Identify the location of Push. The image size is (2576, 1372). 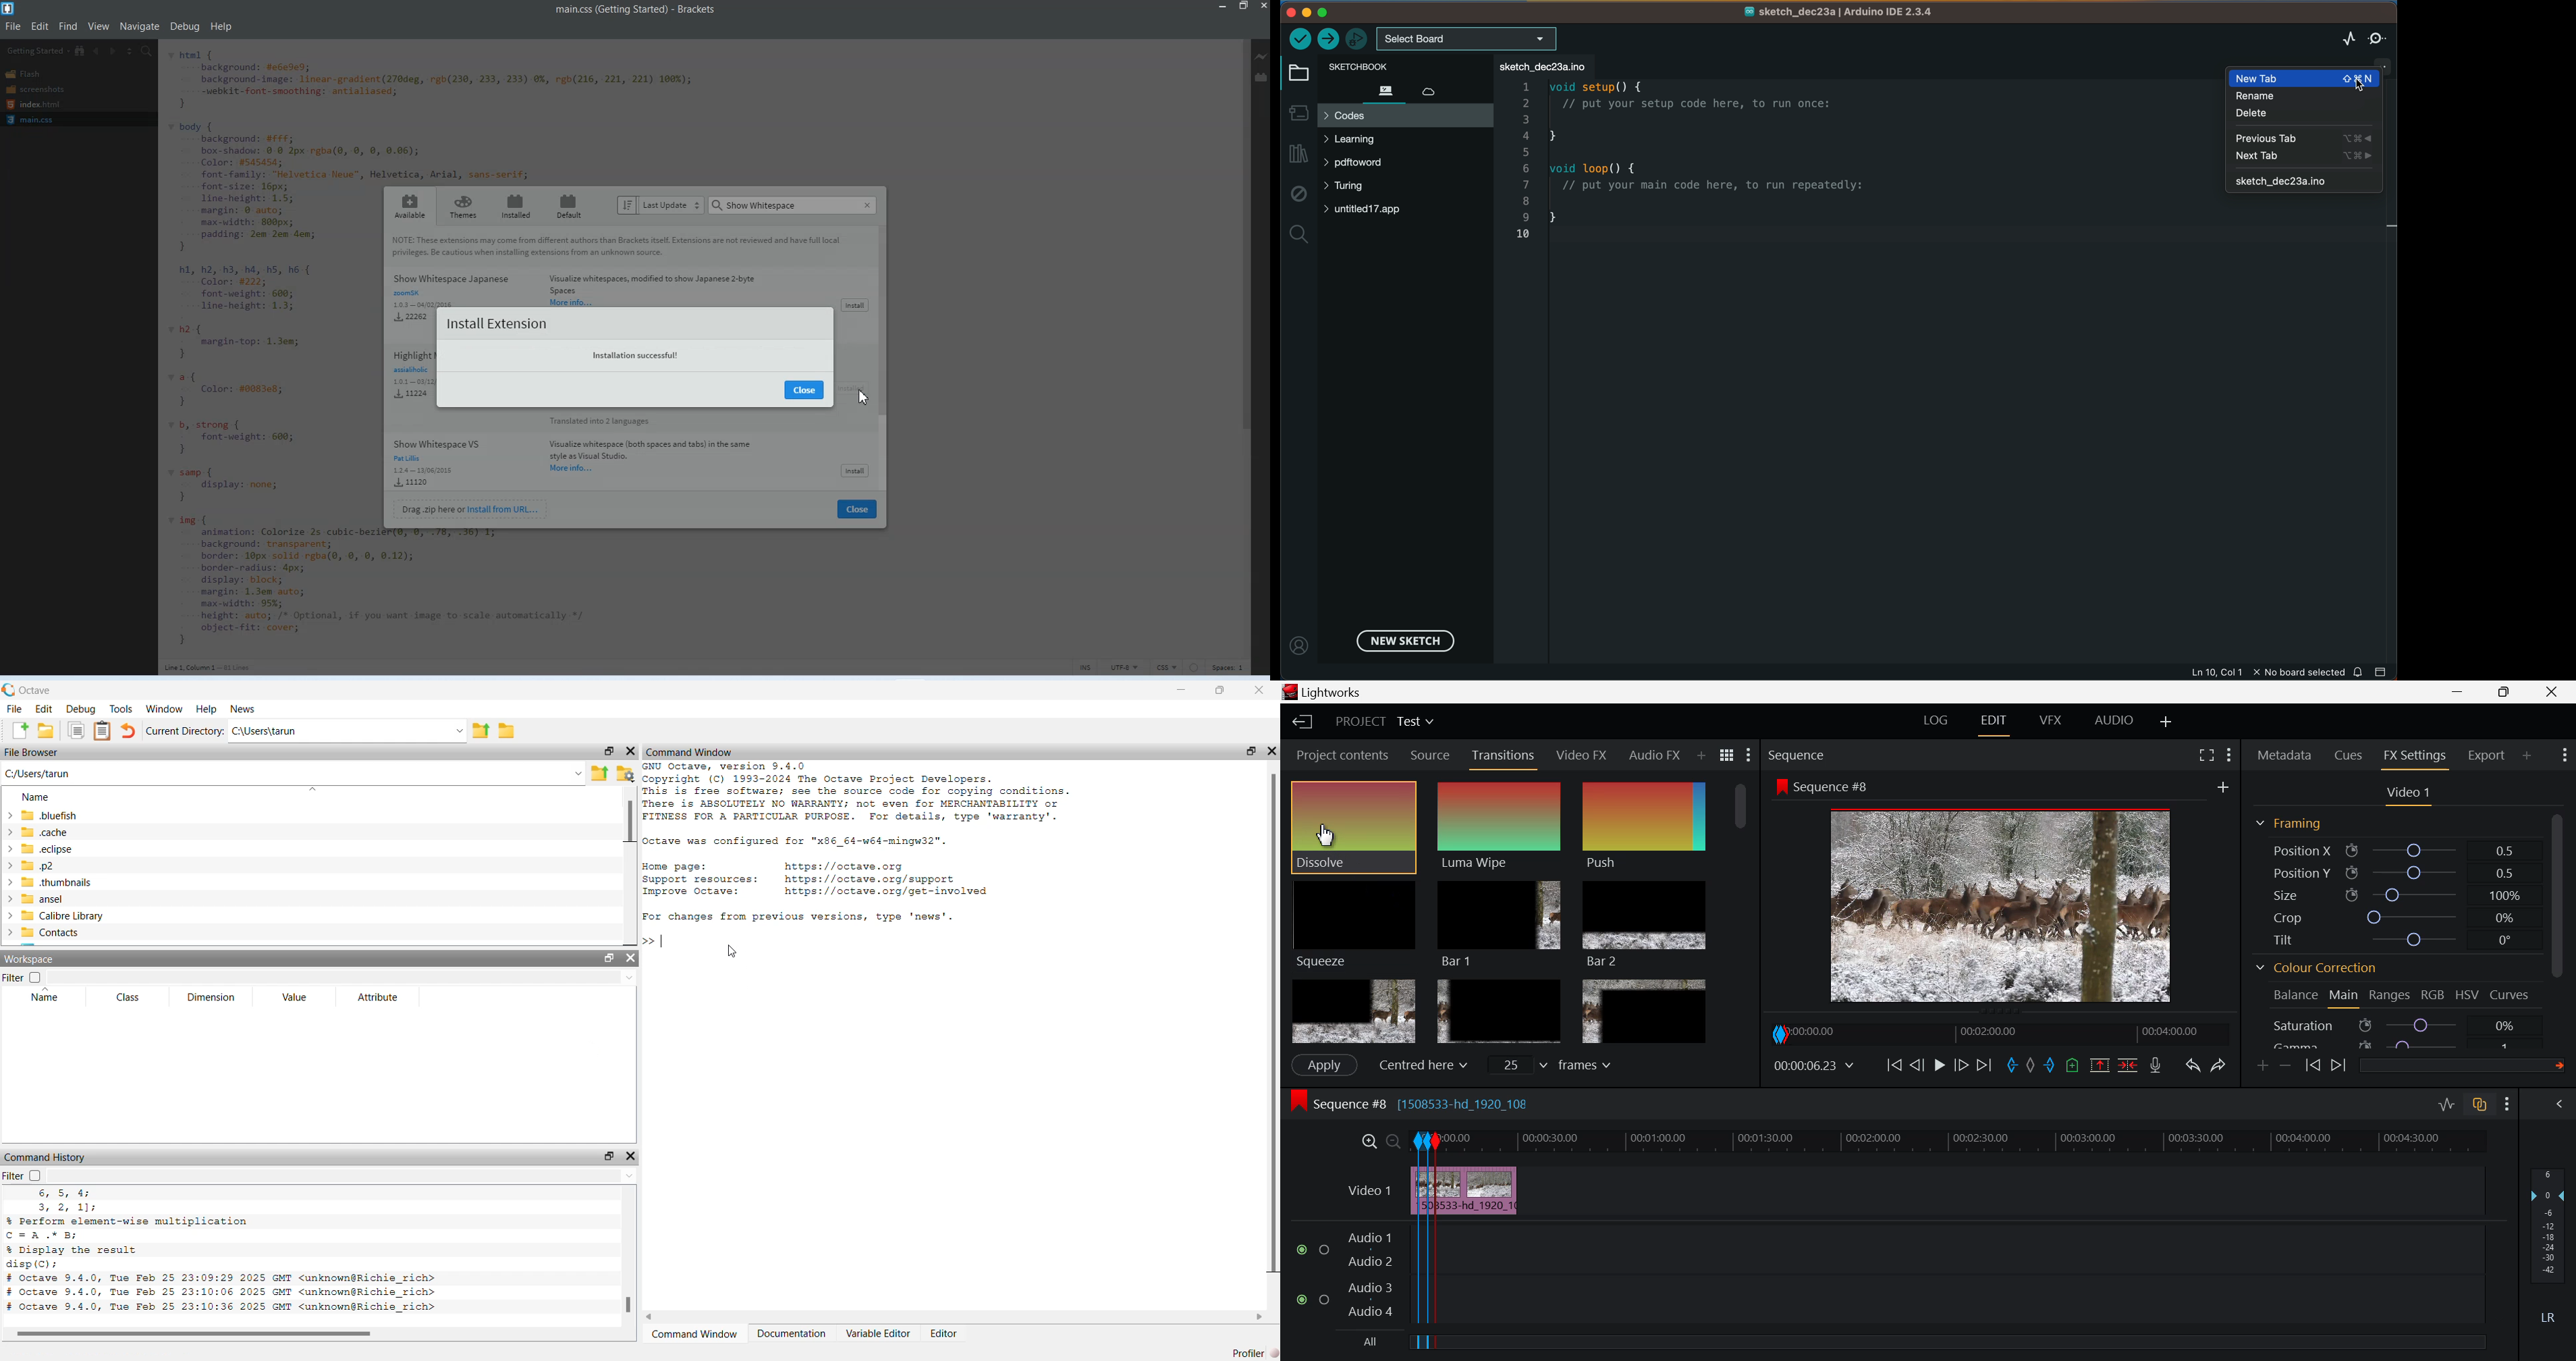
(1644, 826).